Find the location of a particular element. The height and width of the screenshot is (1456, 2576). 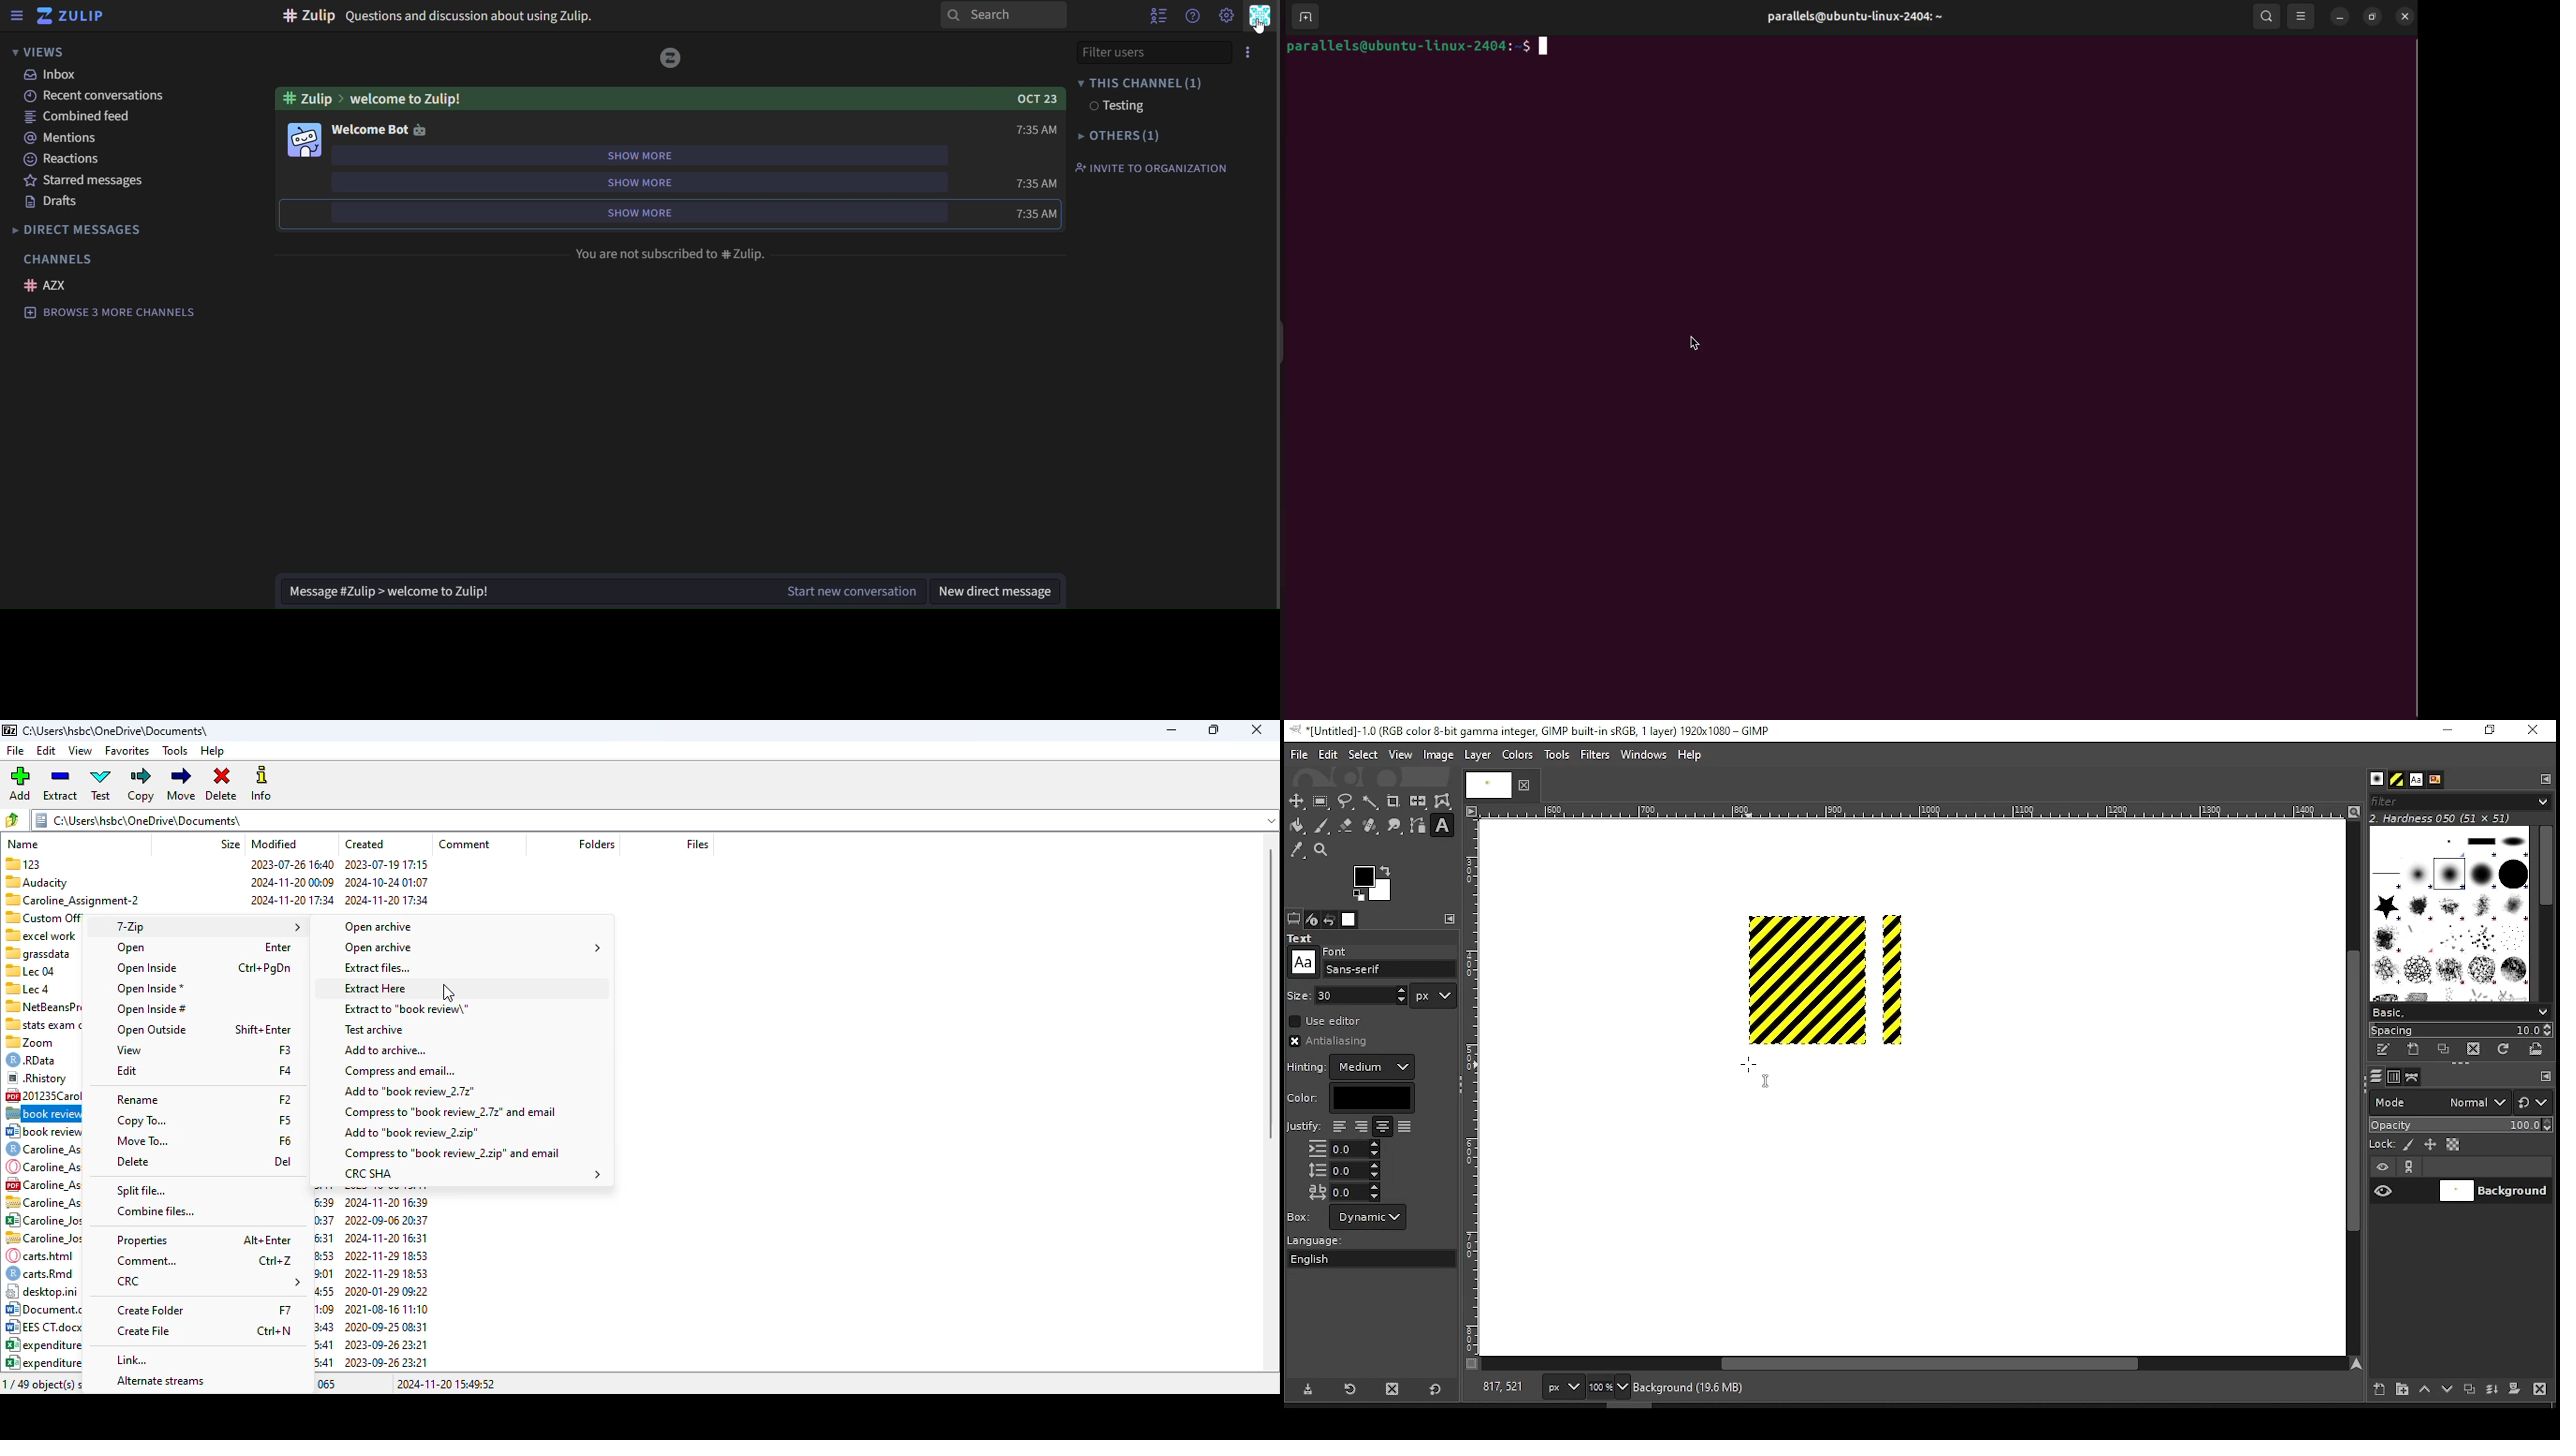

2024-11-20 15:49 is located at coordinates (444, 1384).